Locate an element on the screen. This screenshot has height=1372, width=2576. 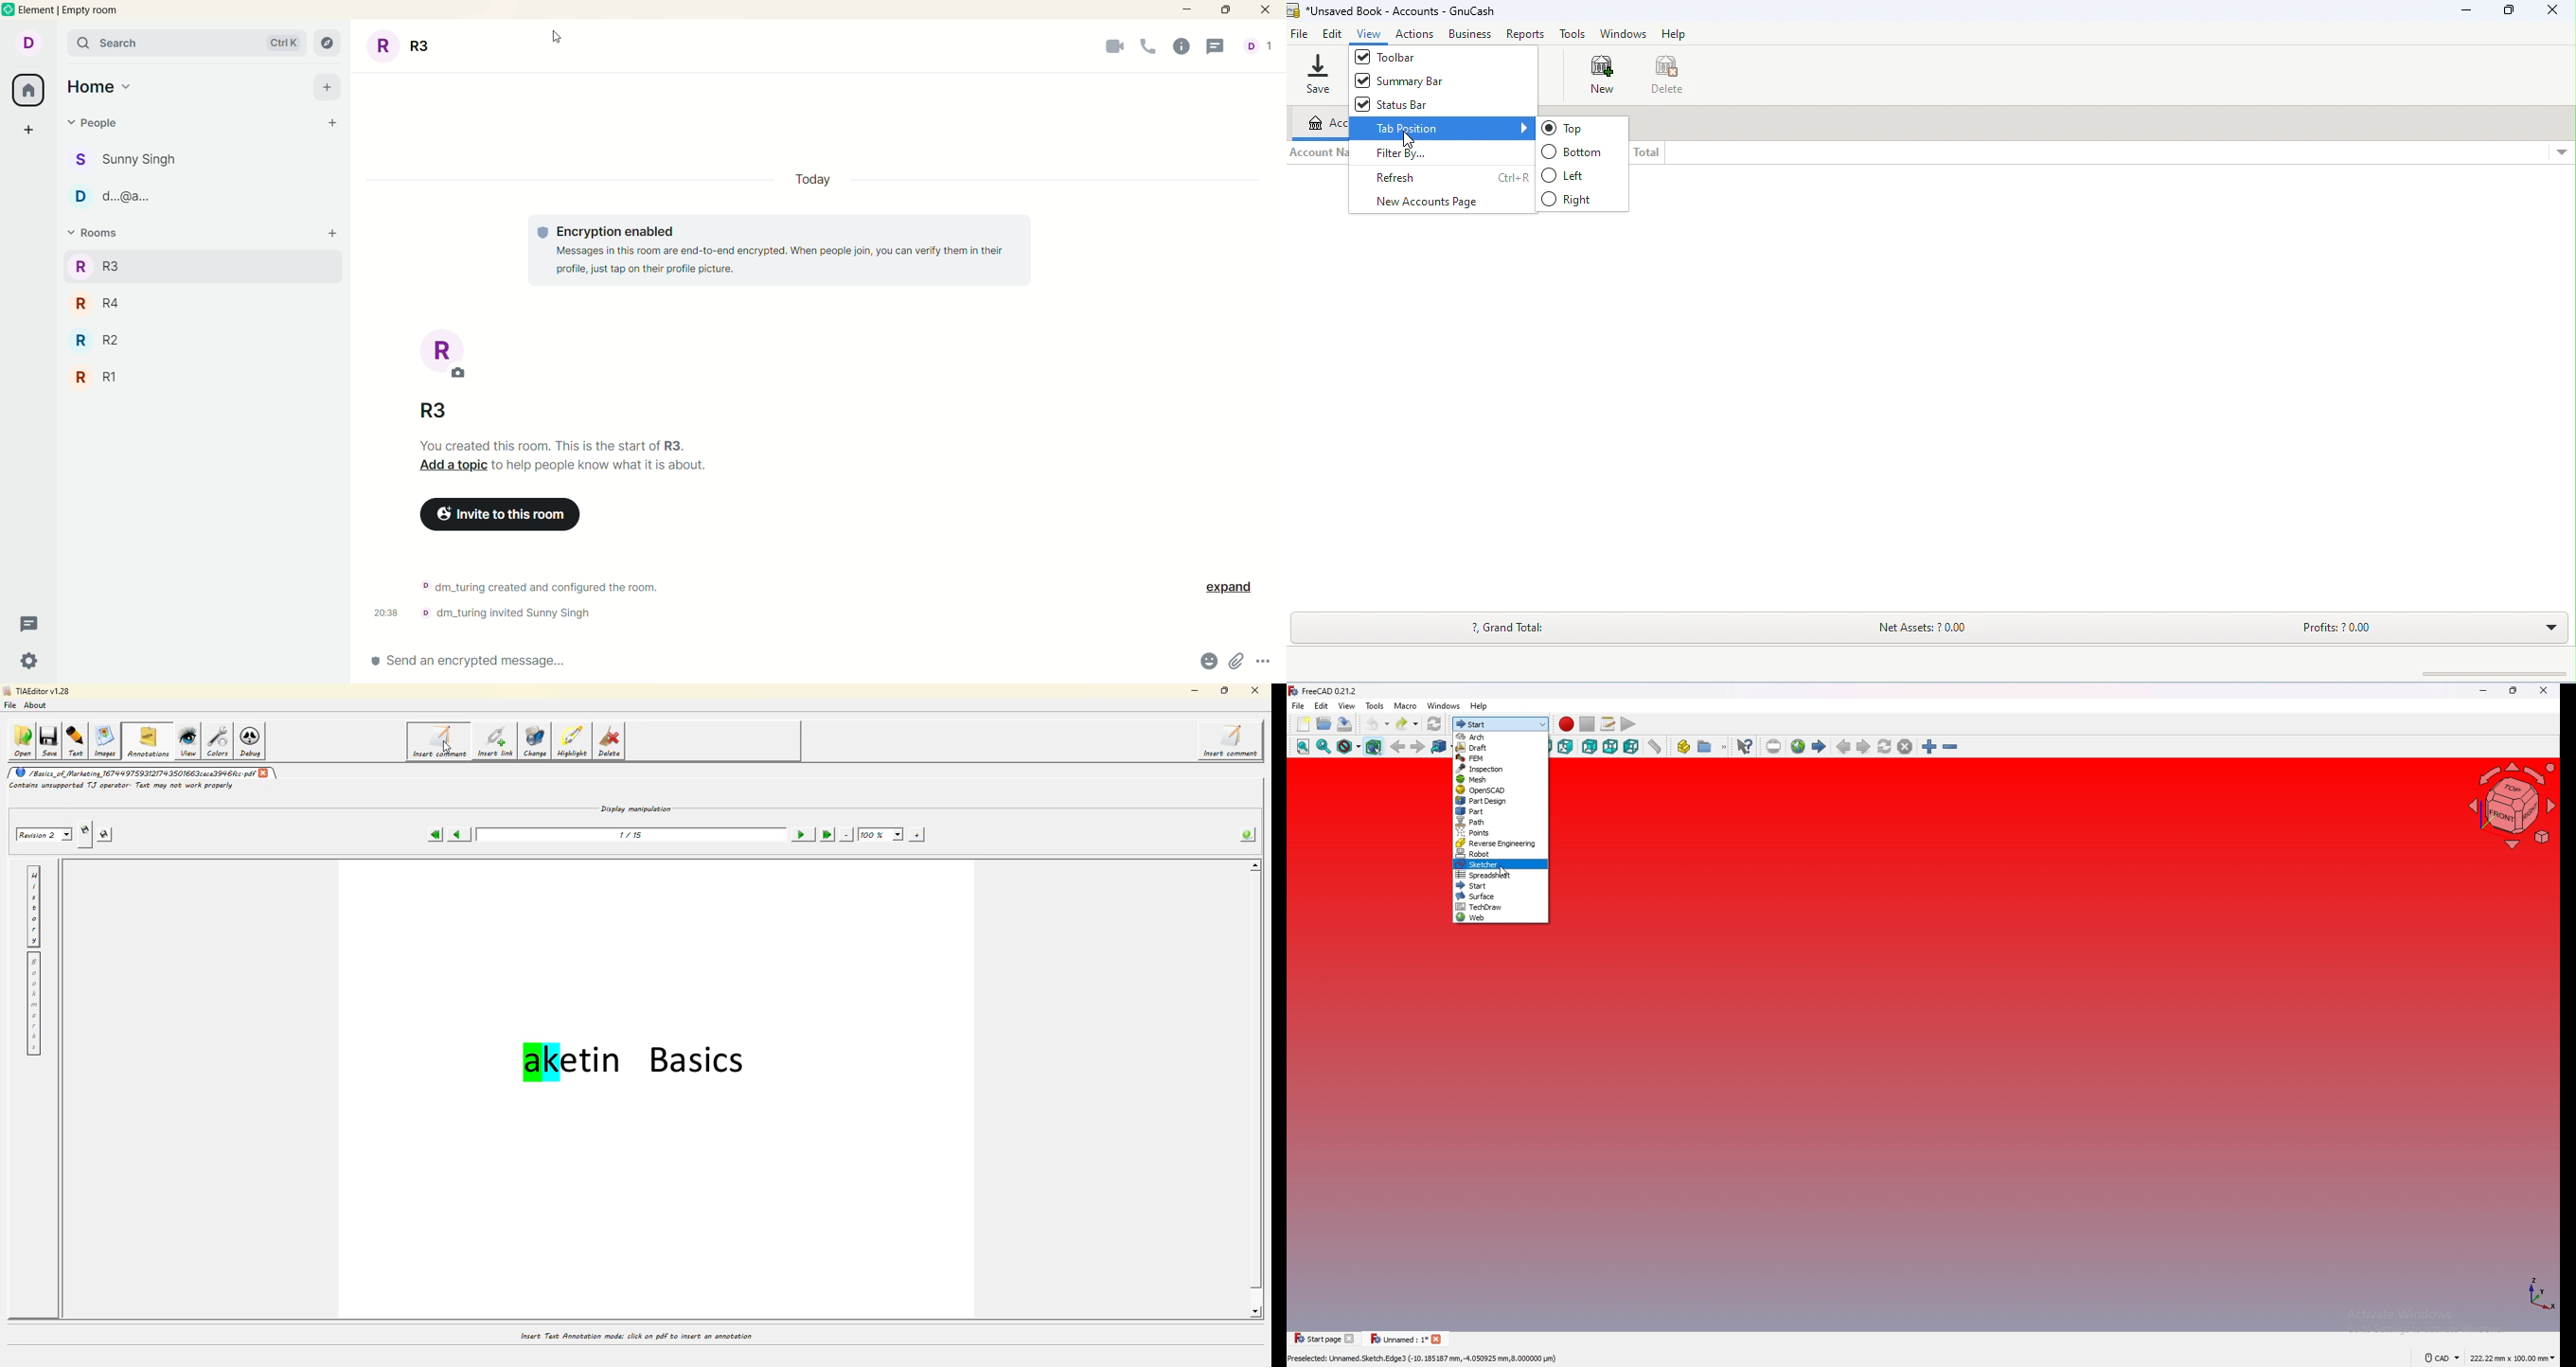
drop down is located at coordinates (2560, 152).